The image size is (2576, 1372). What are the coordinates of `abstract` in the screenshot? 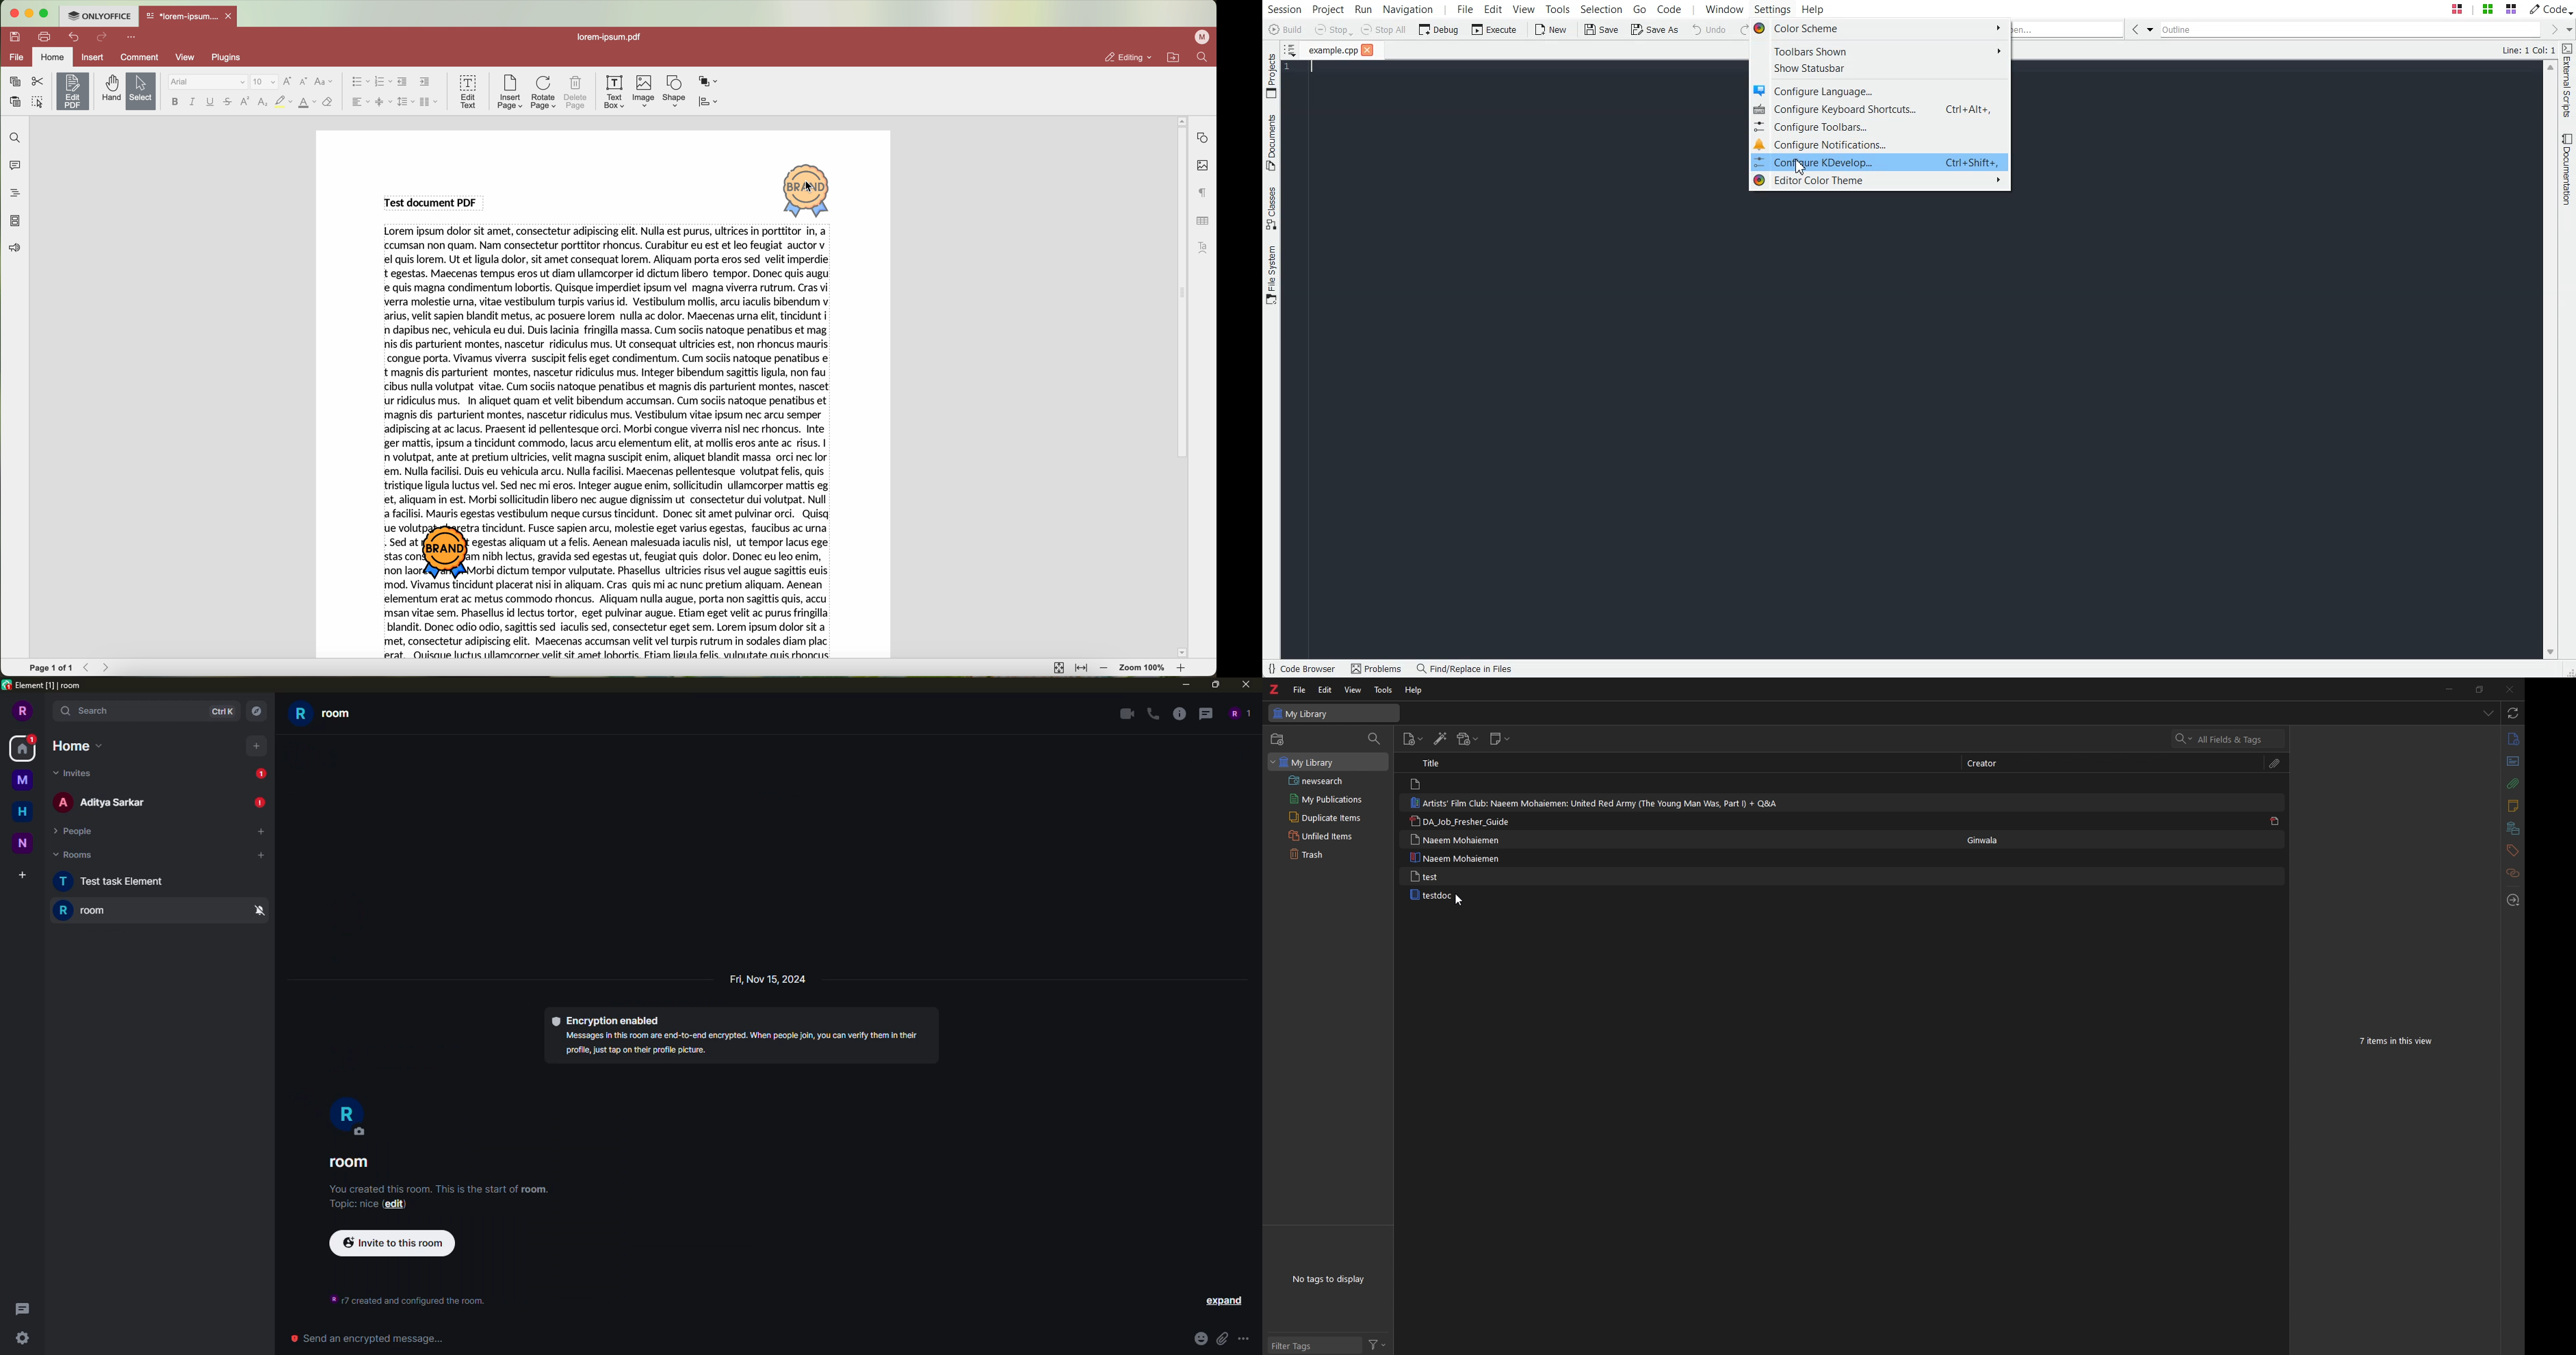 It's located at (2512, 760).